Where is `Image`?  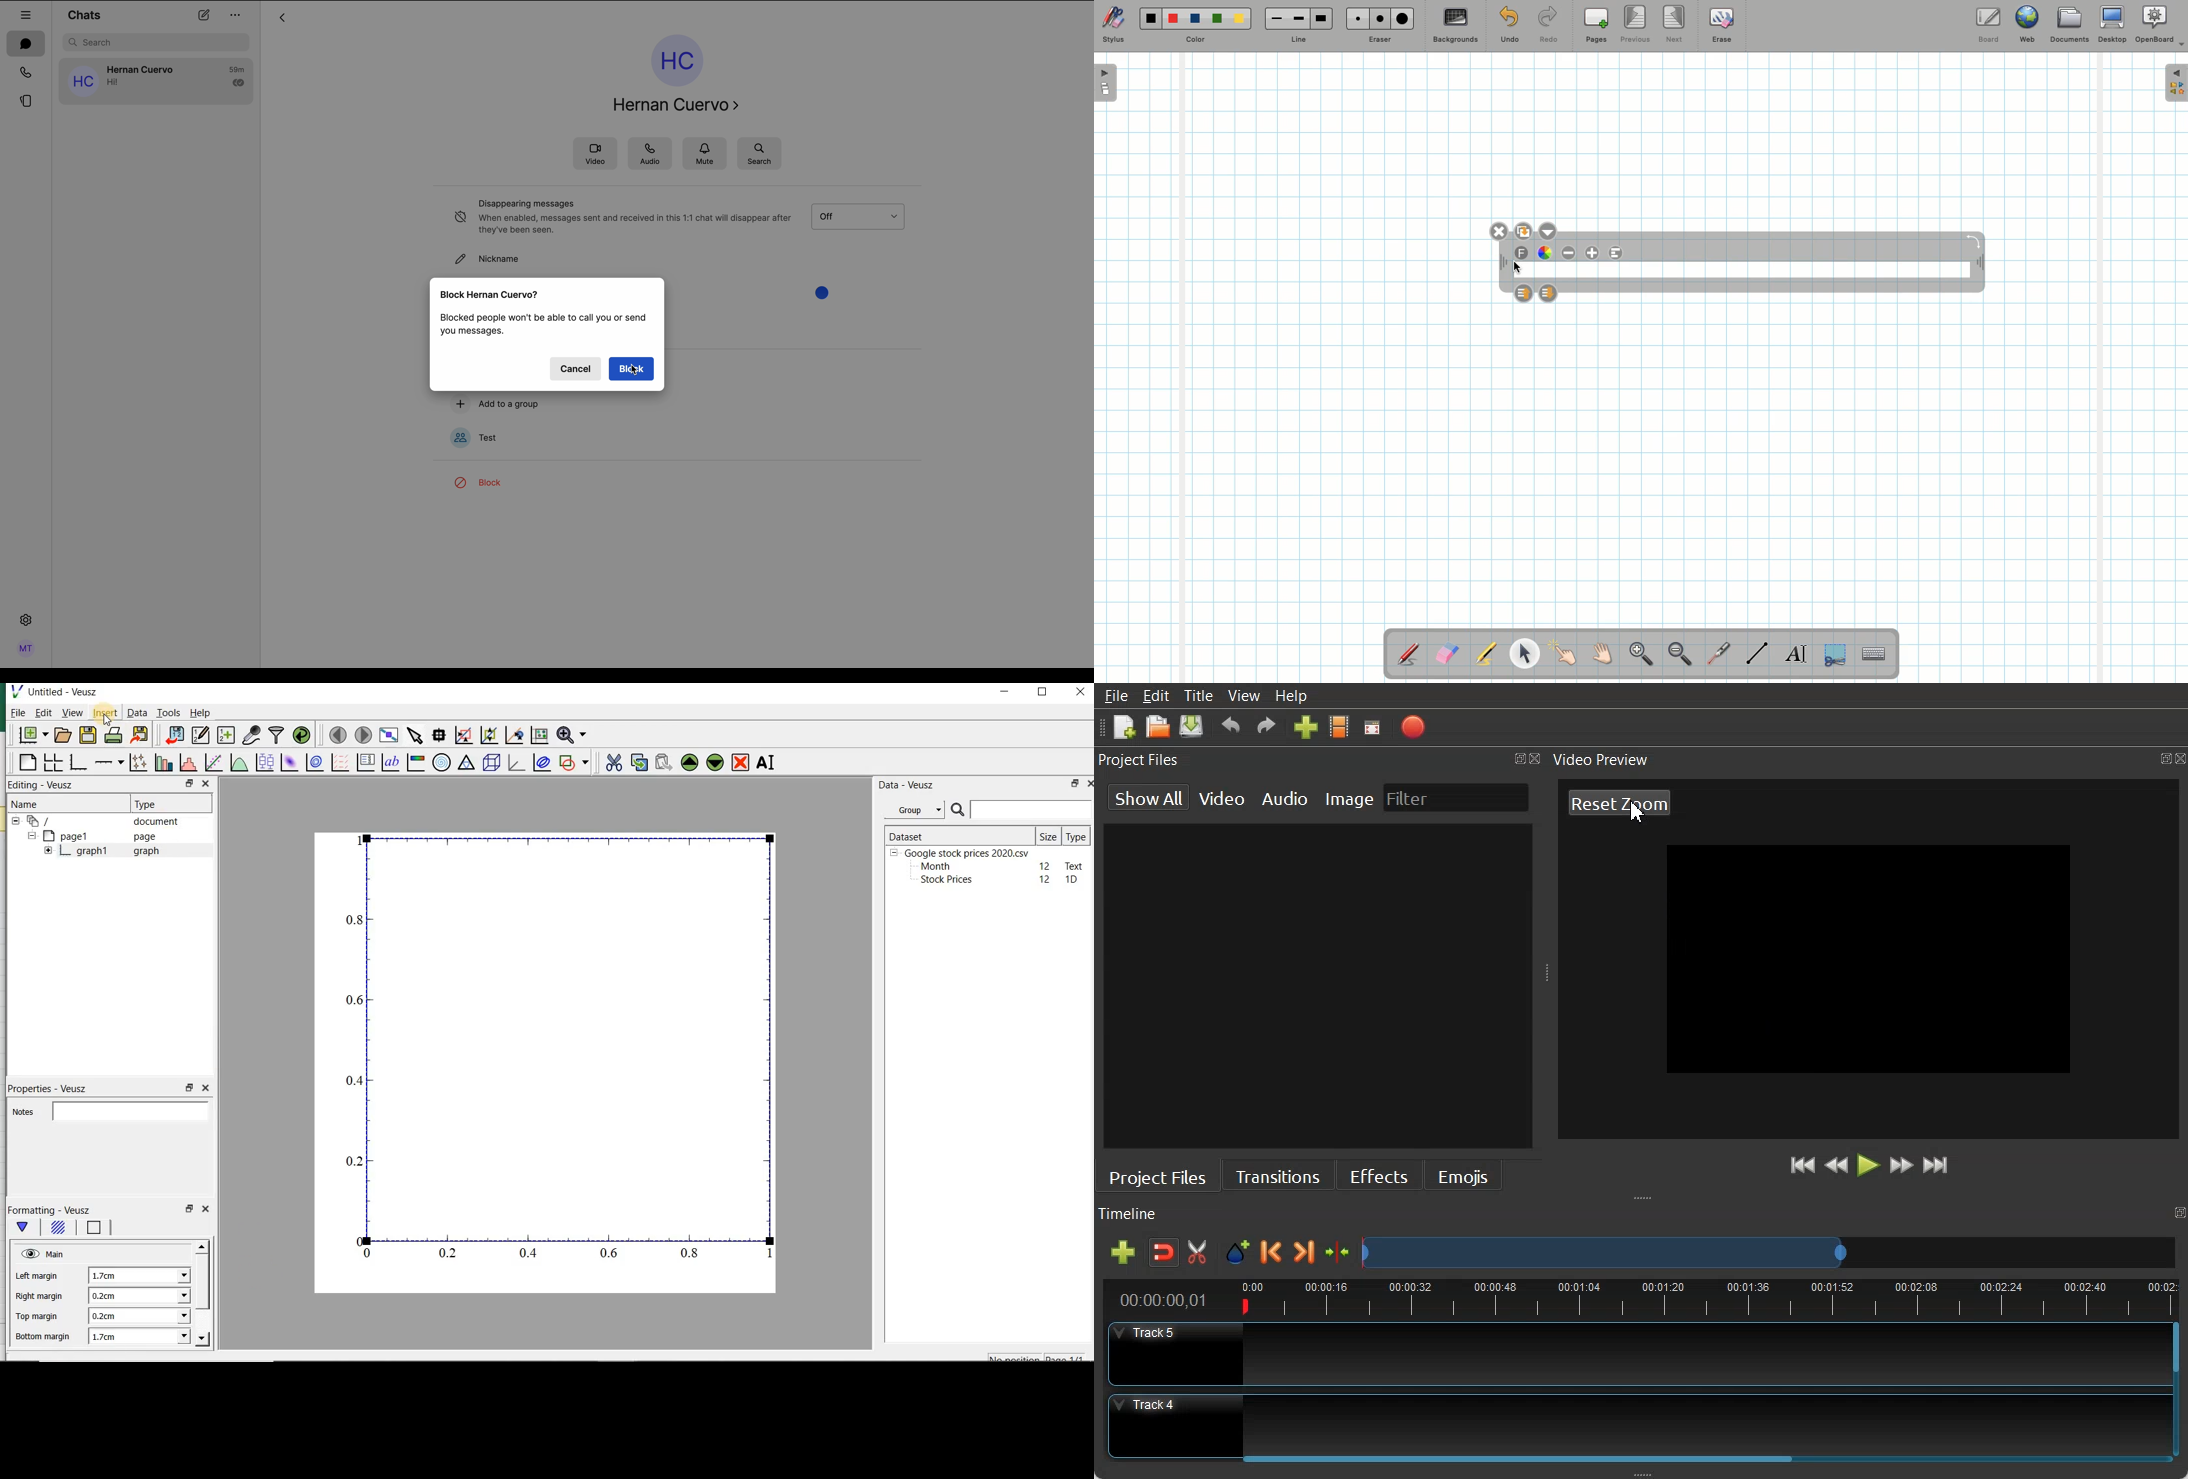 Image is located at coordinates (1350, 800).